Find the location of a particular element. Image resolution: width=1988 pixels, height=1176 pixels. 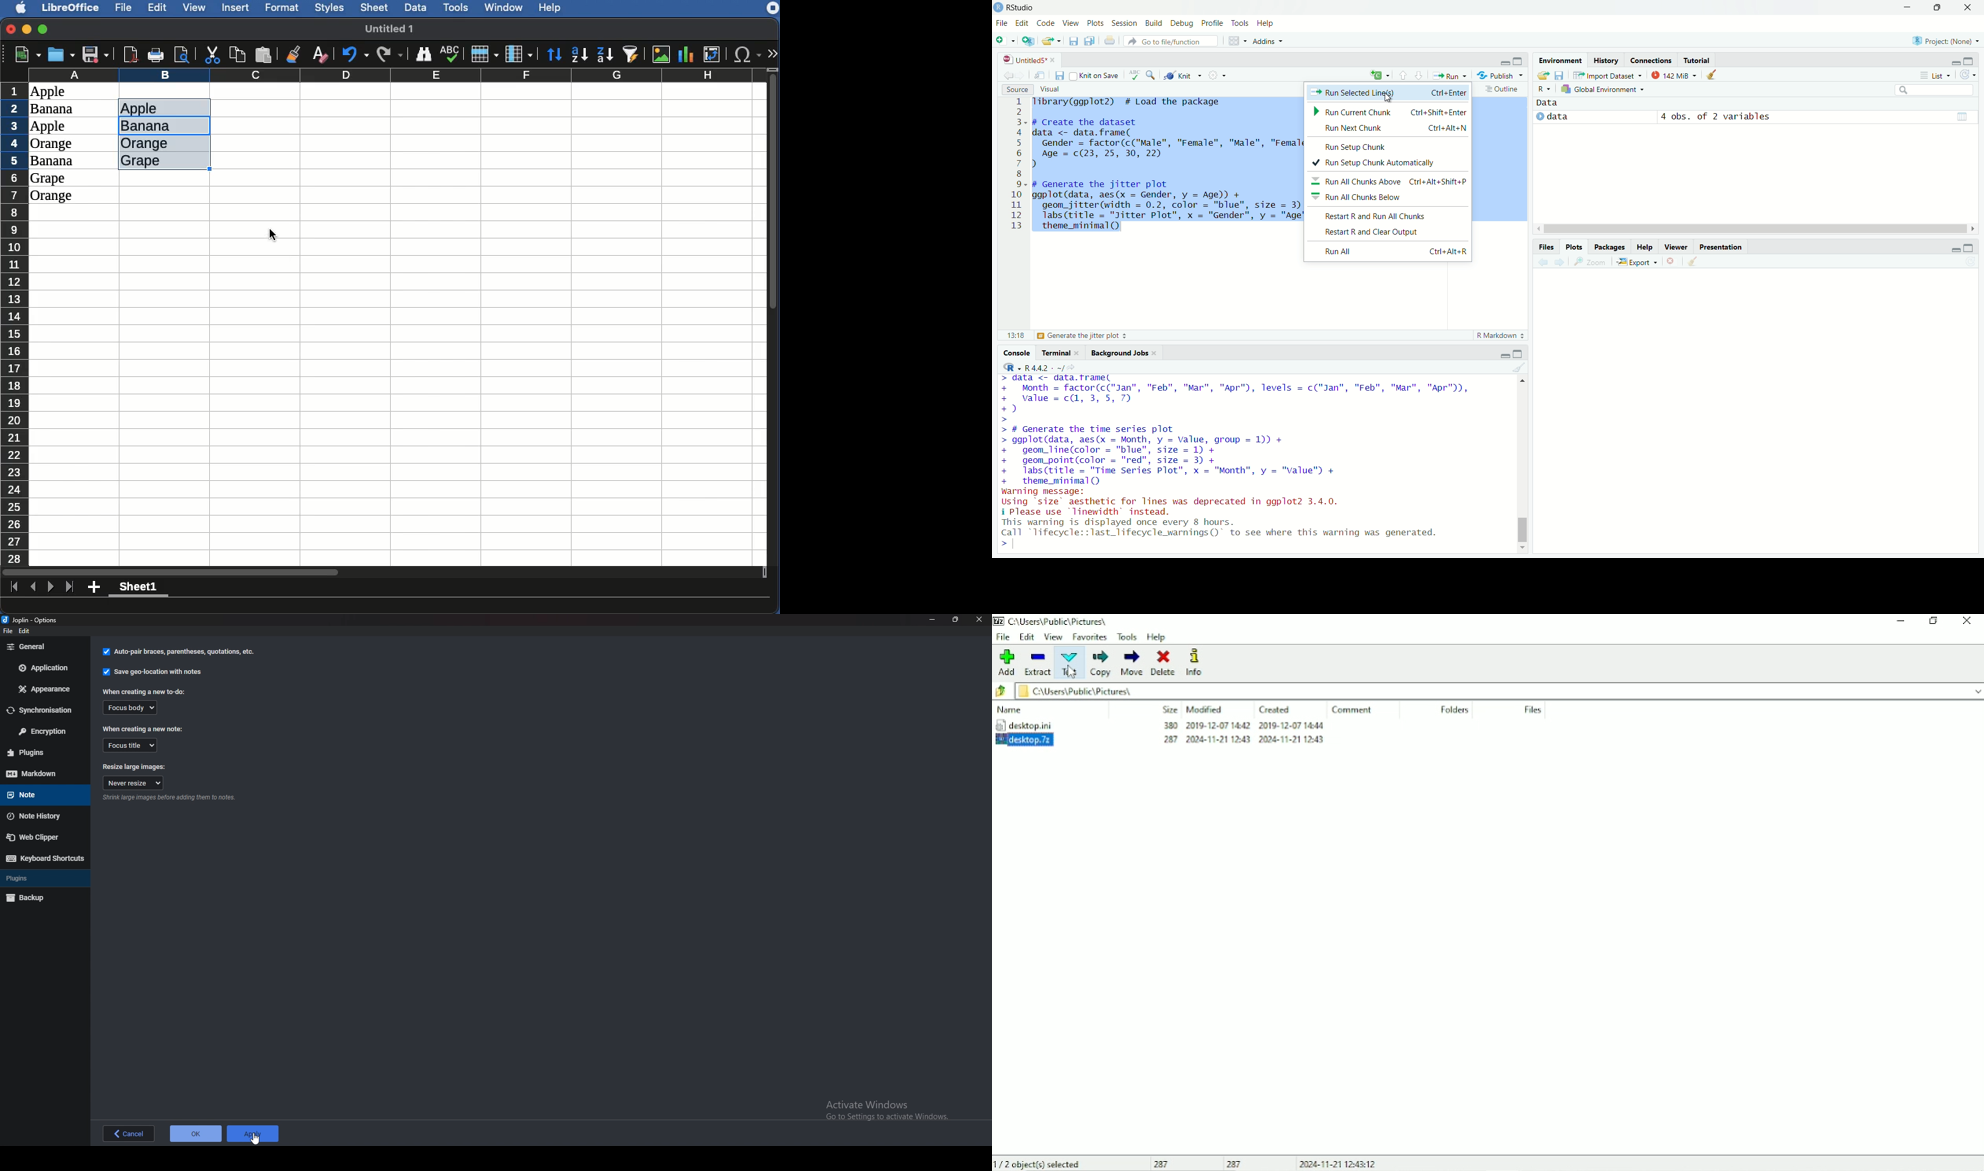

maximize is located at coordinates (1937, 7).